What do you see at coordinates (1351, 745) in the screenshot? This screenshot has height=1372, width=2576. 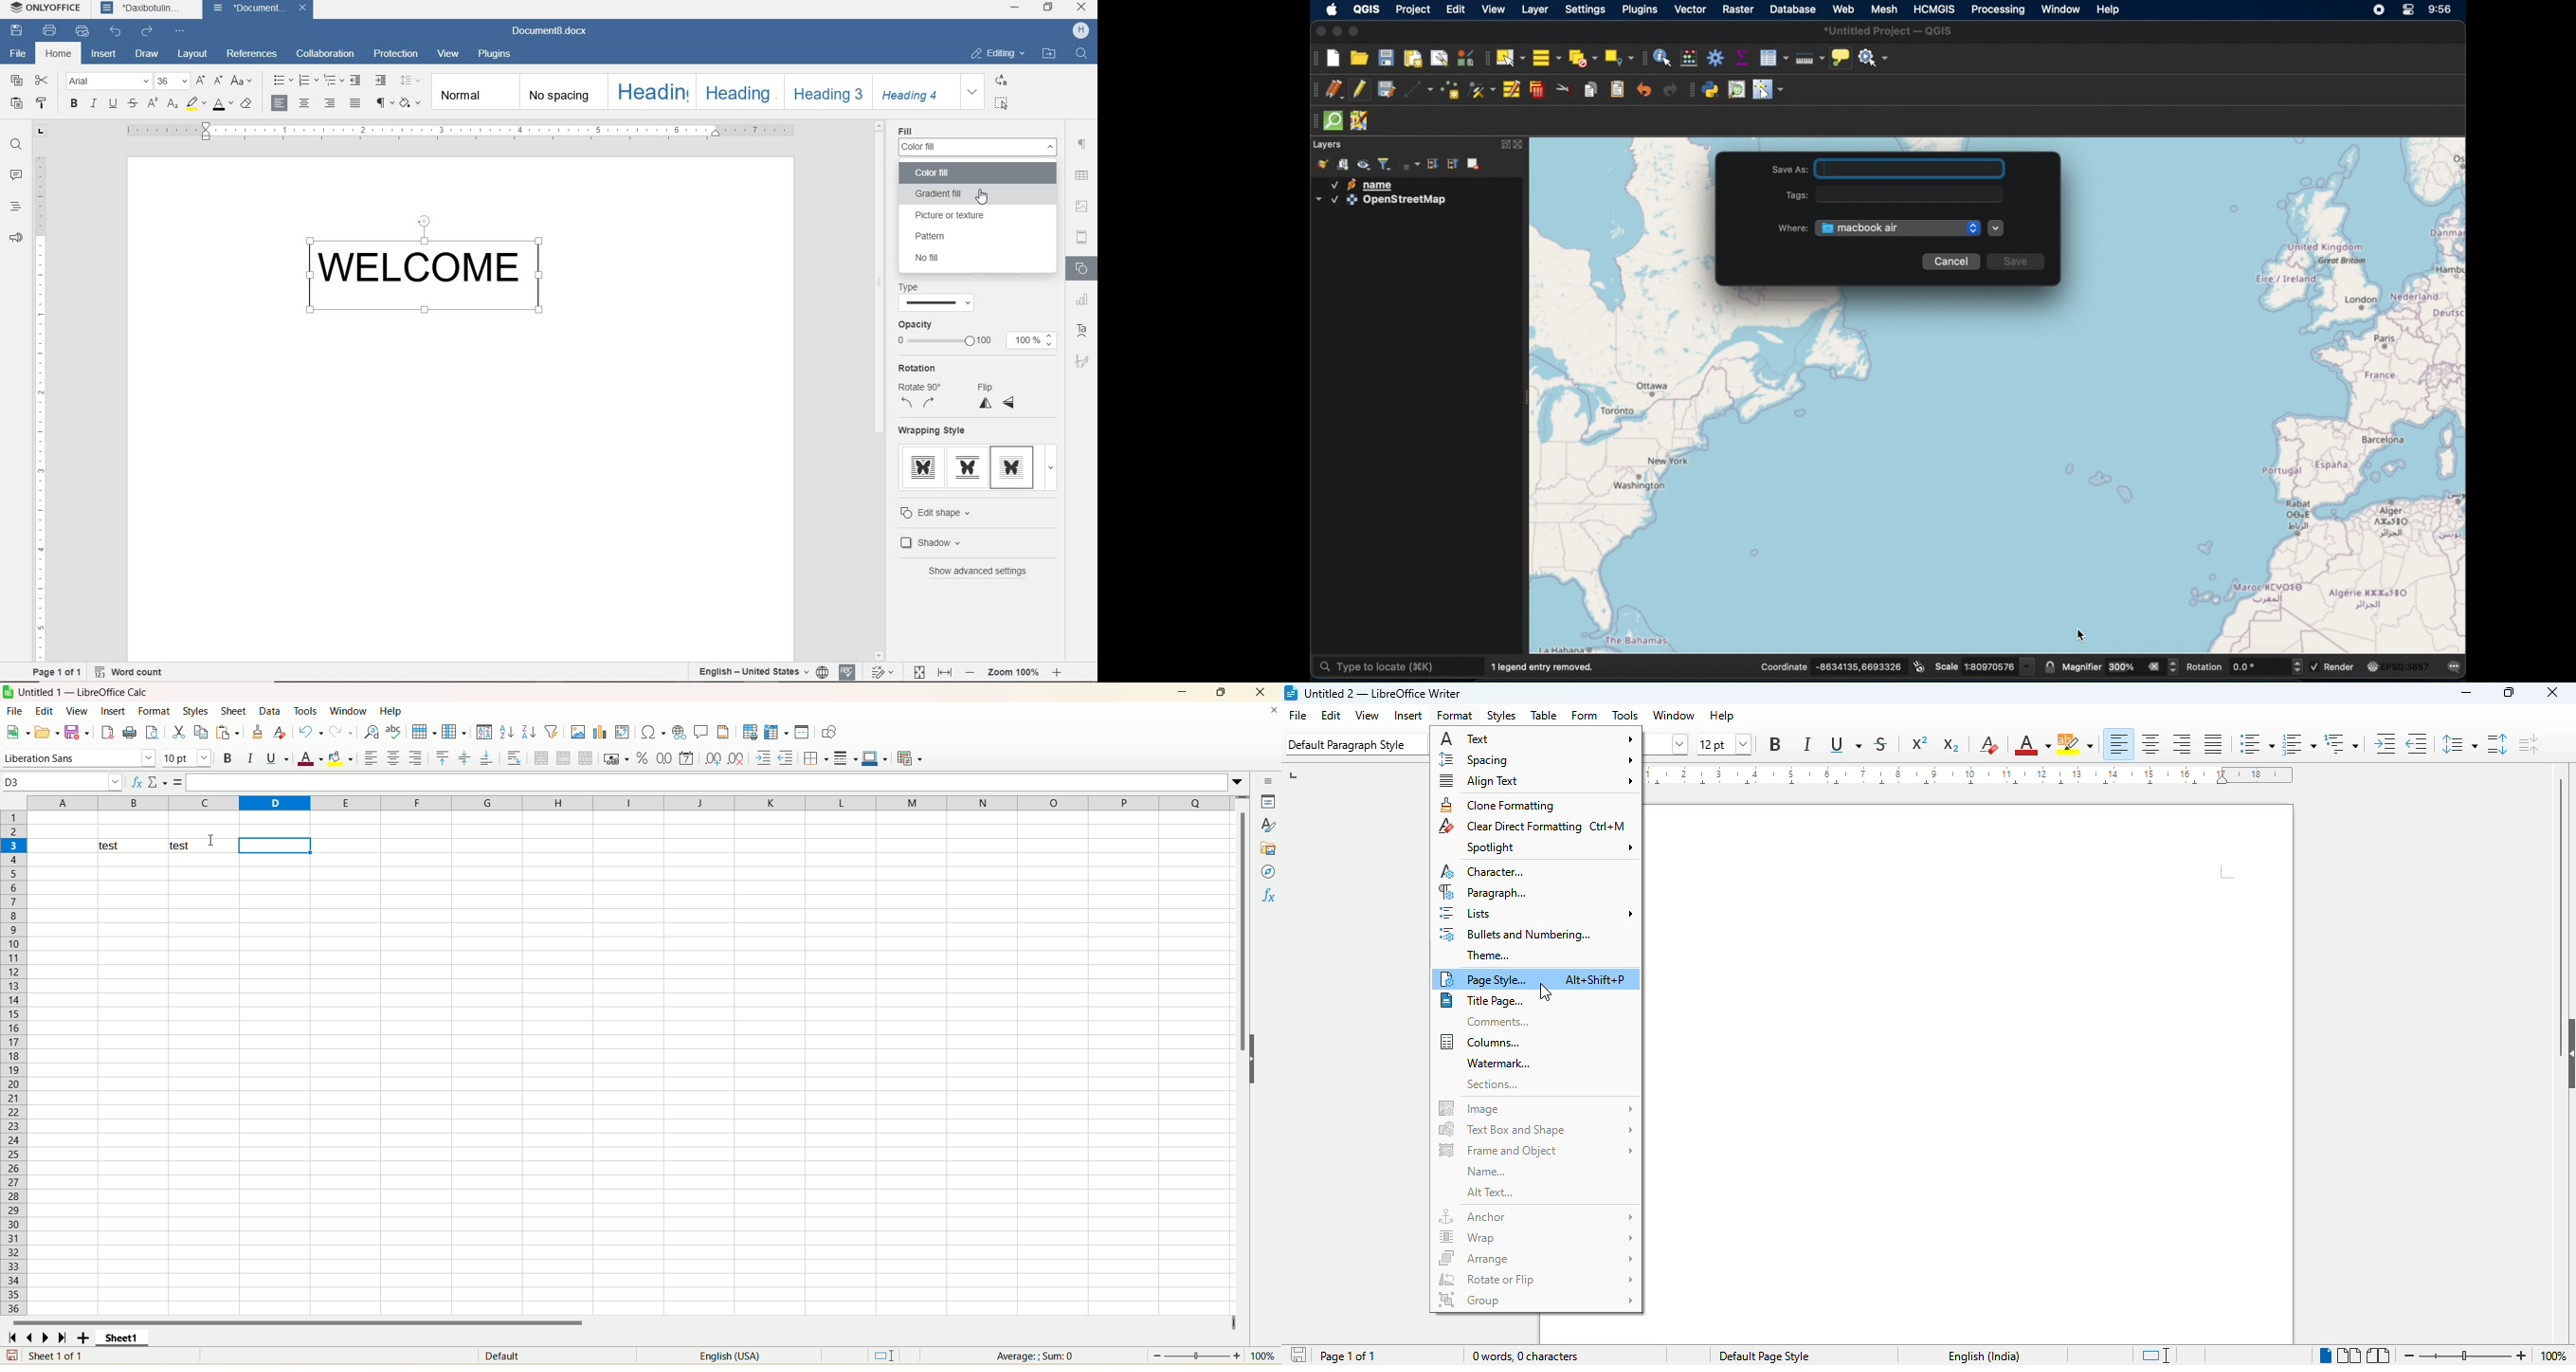 I see `set paragraph style` at bounding box center [1351, 745].